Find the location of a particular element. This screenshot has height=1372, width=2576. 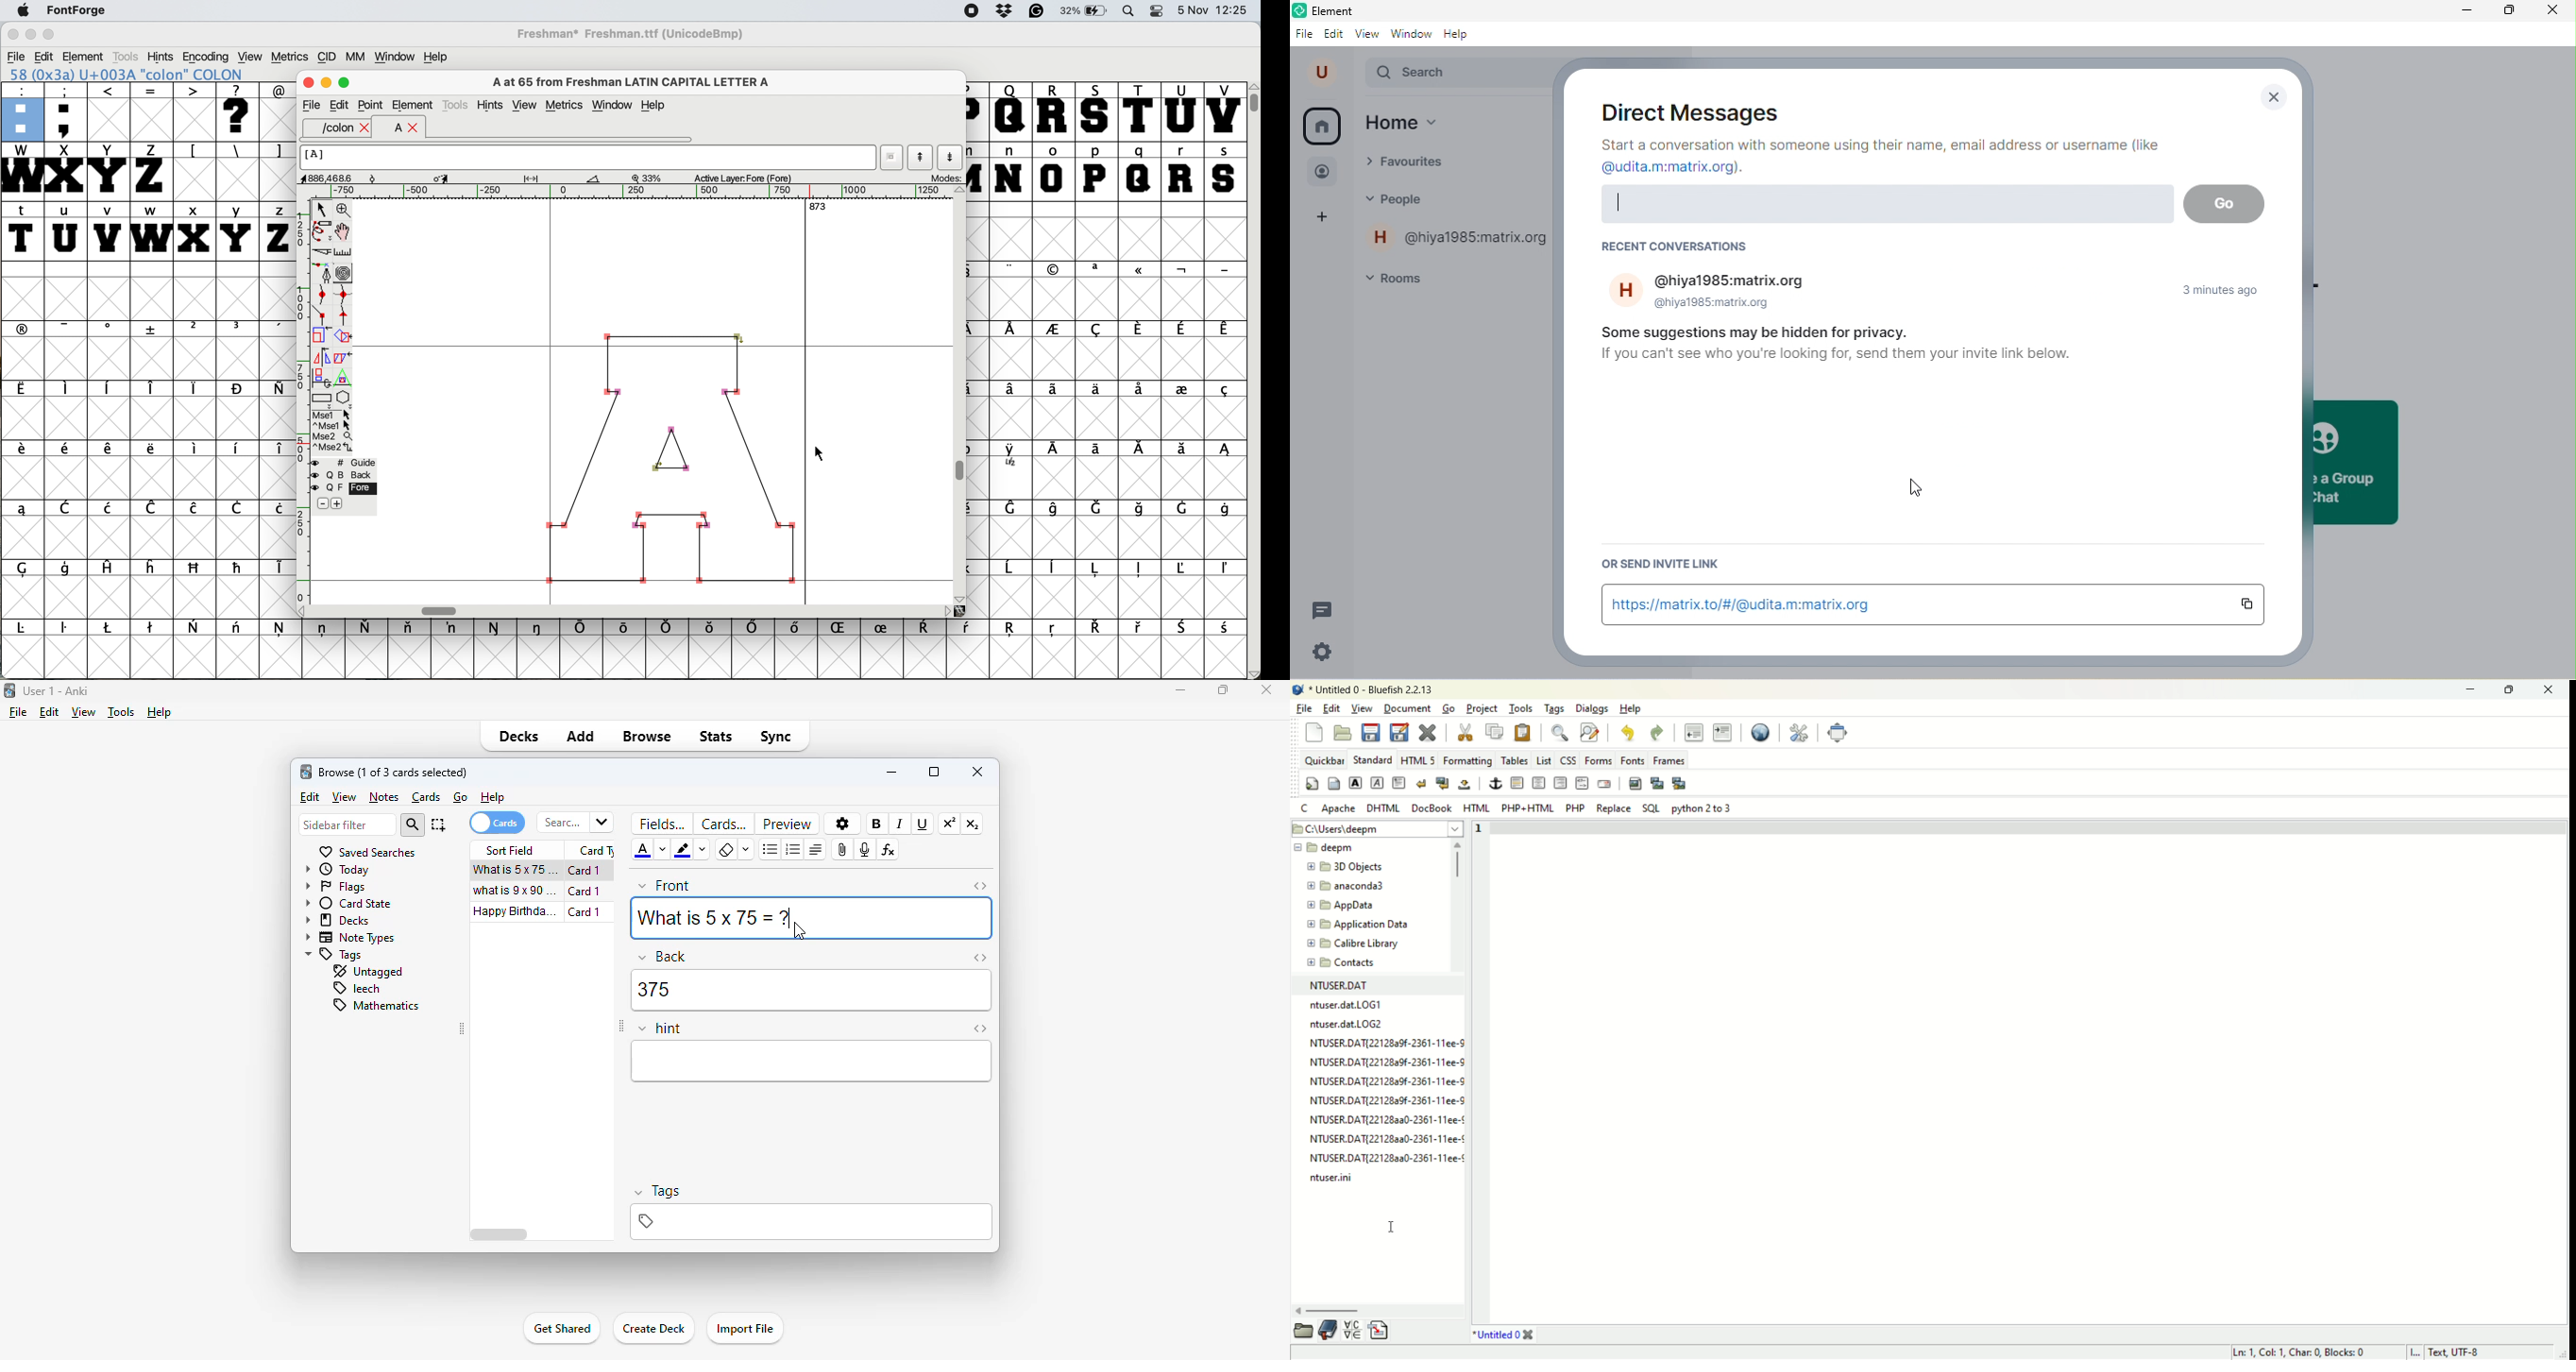

or send invite link is located at coordinates (1657, 566).